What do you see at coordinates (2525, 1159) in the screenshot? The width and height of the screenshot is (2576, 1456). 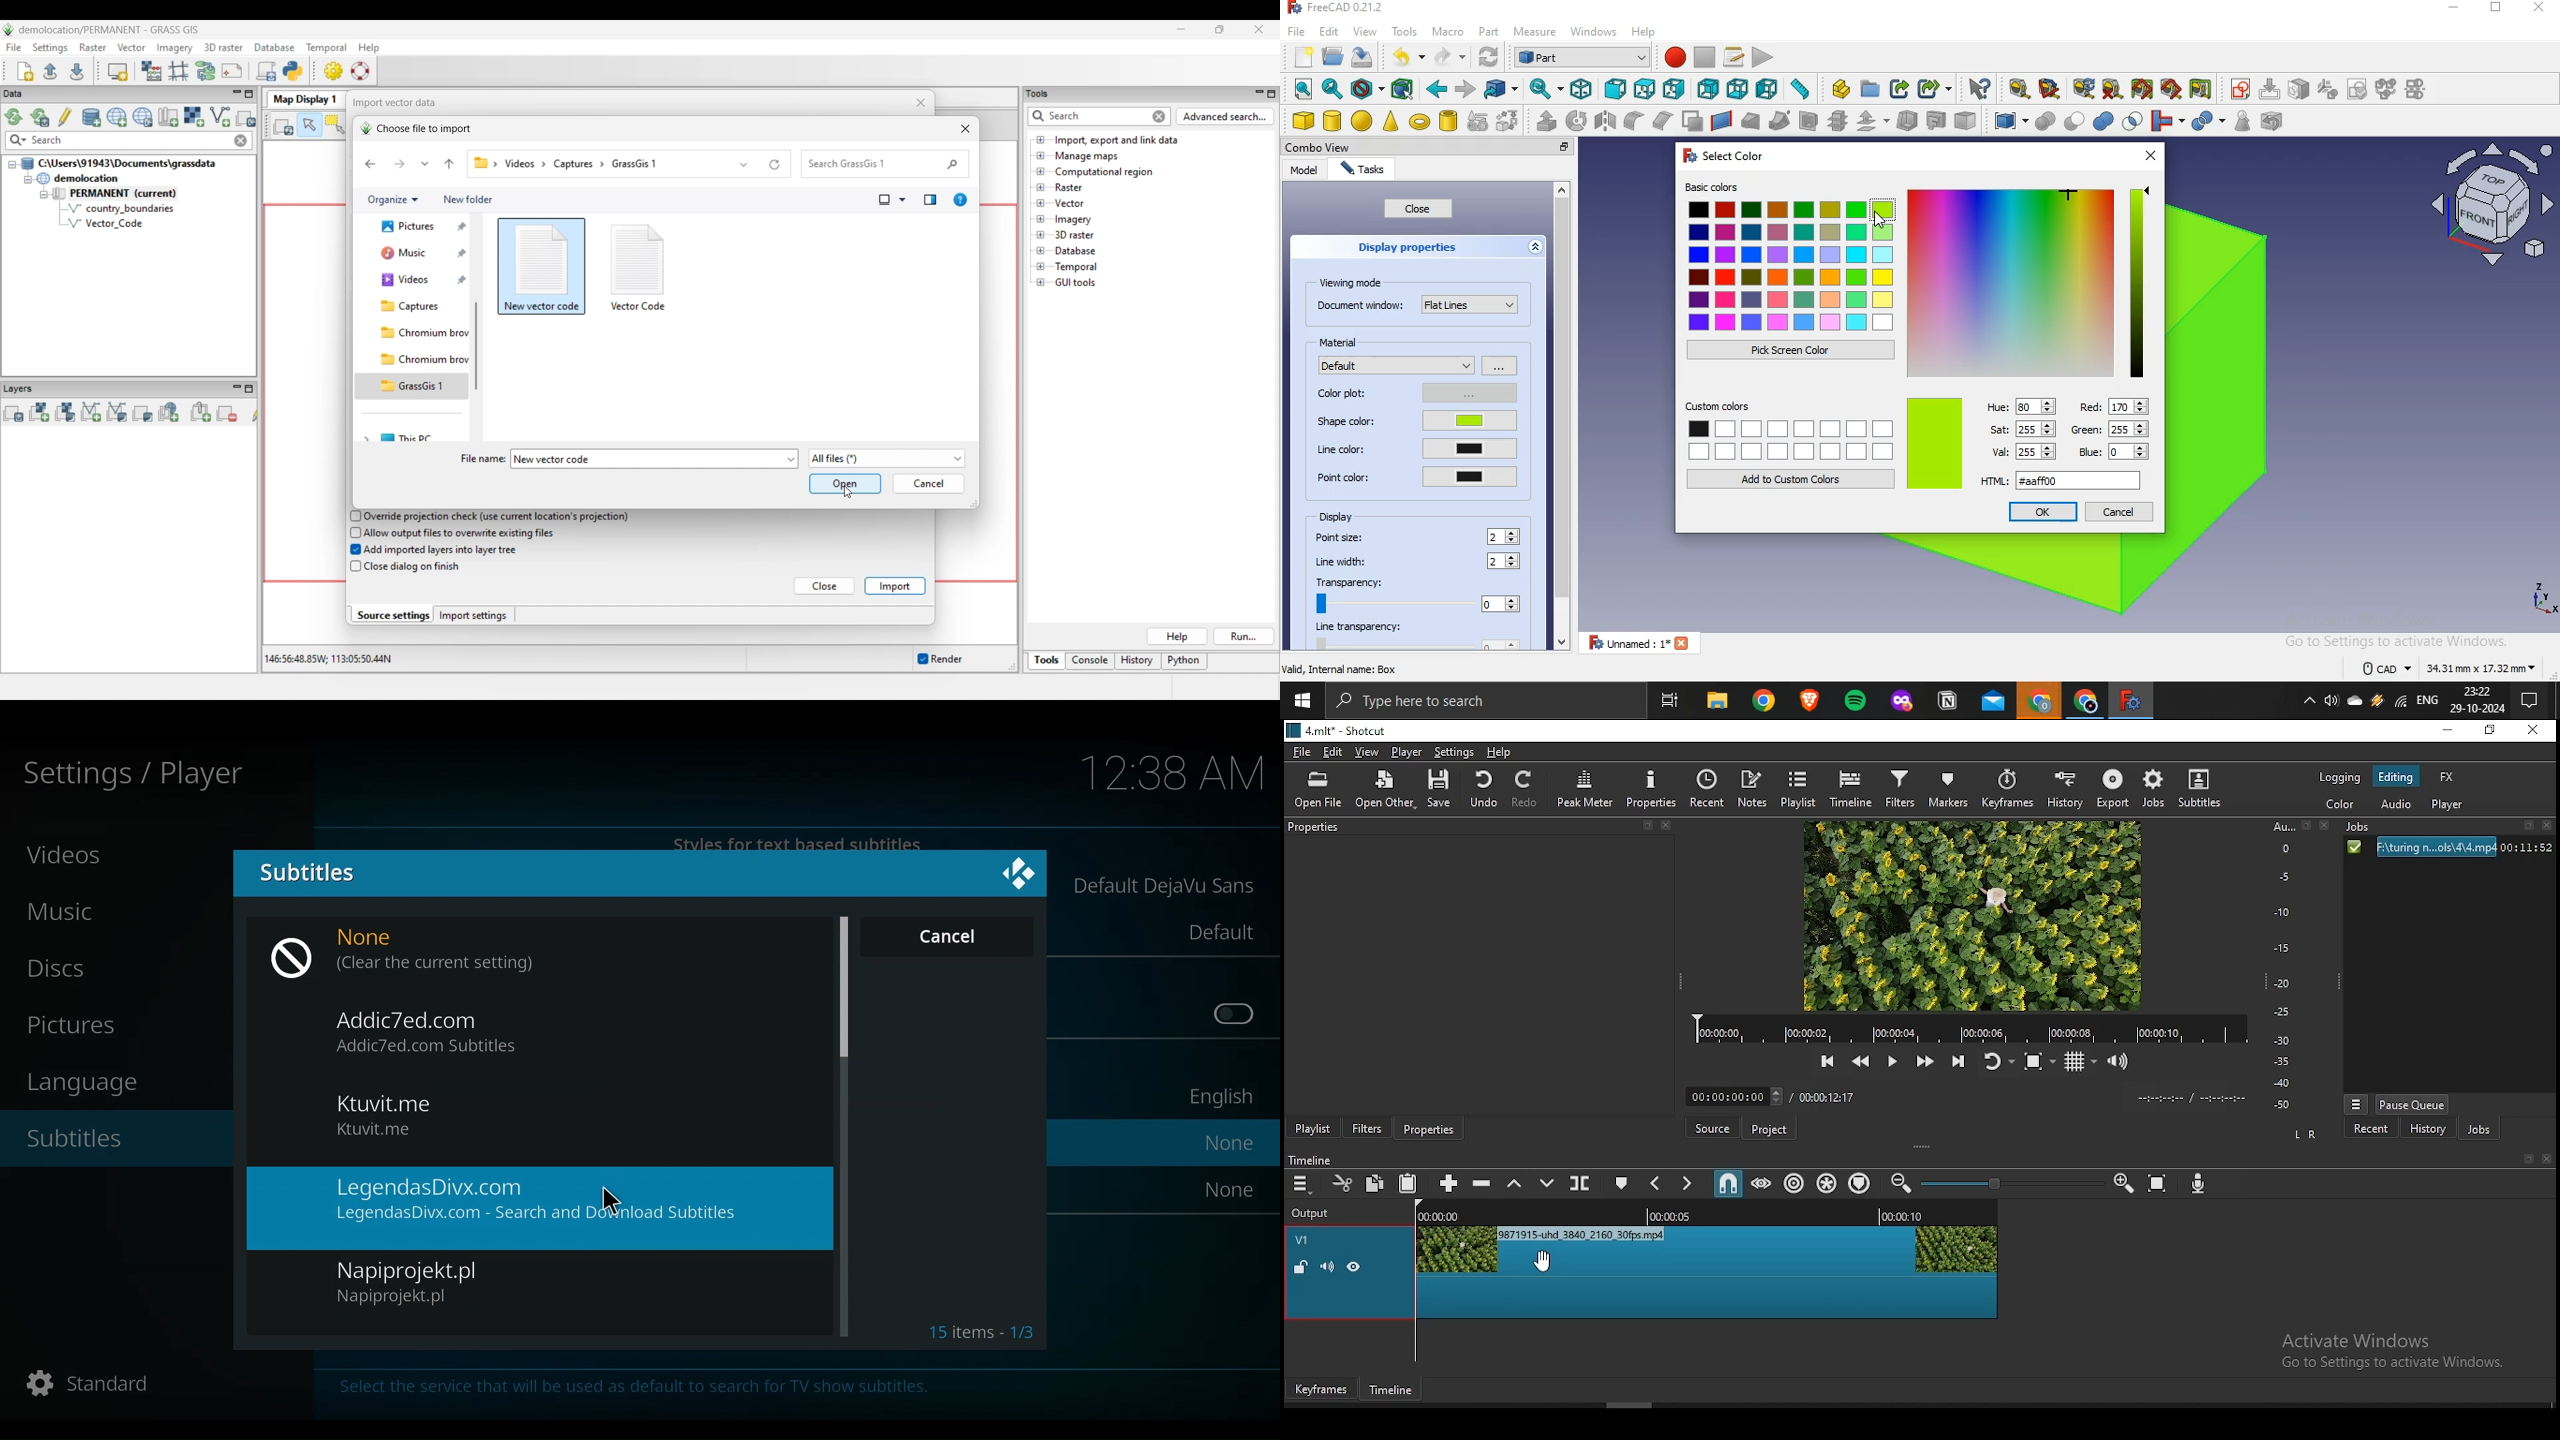 I see `bookmark` at bounding box center [2525, 1159].